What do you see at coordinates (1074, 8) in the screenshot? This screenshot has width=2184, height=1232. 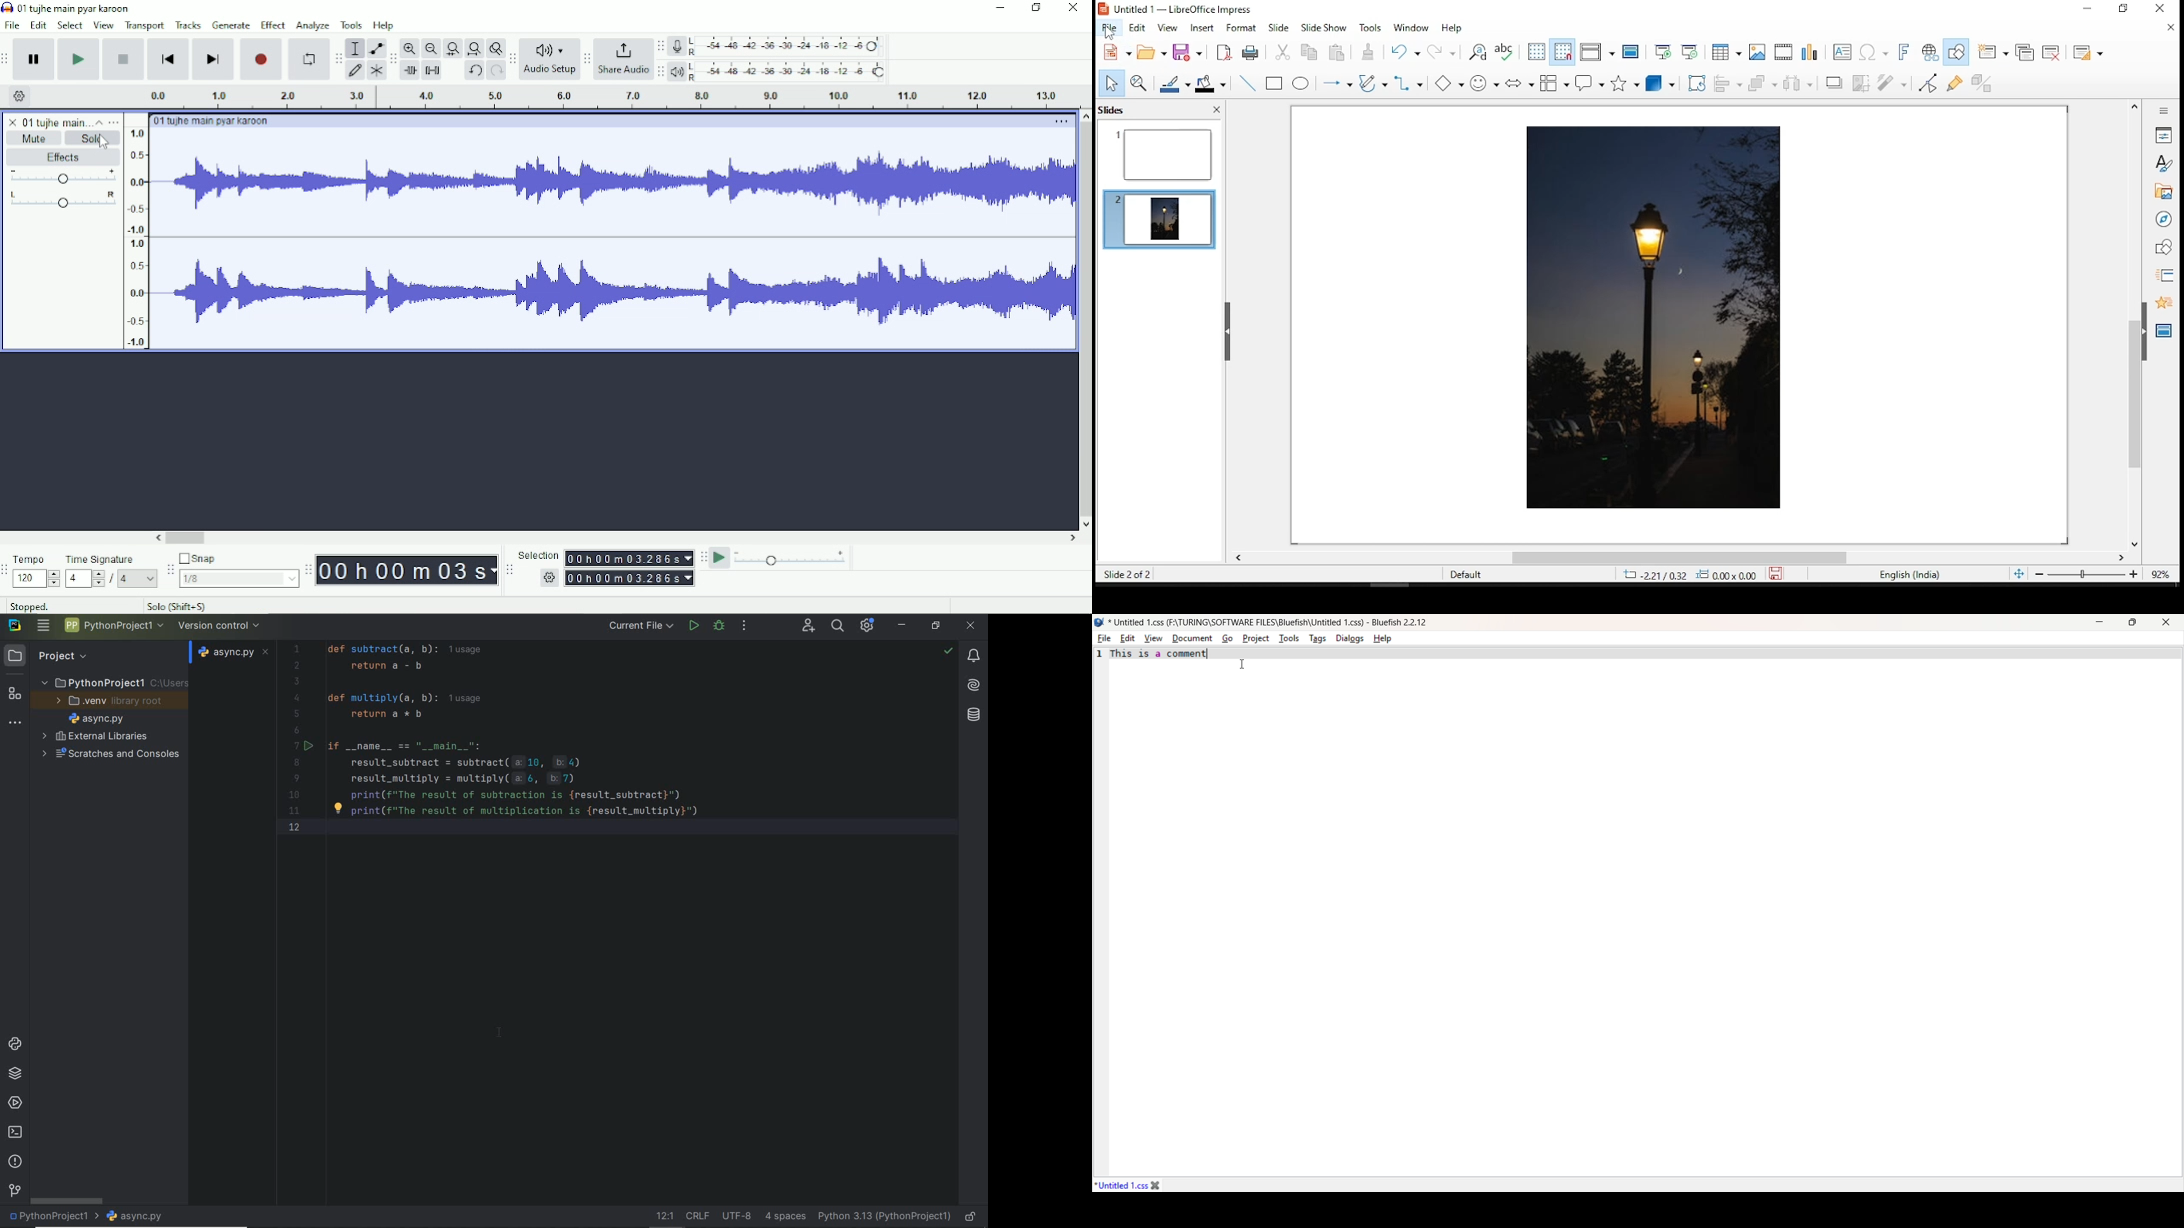 I see `Close` at bounding box center [1074, 8].